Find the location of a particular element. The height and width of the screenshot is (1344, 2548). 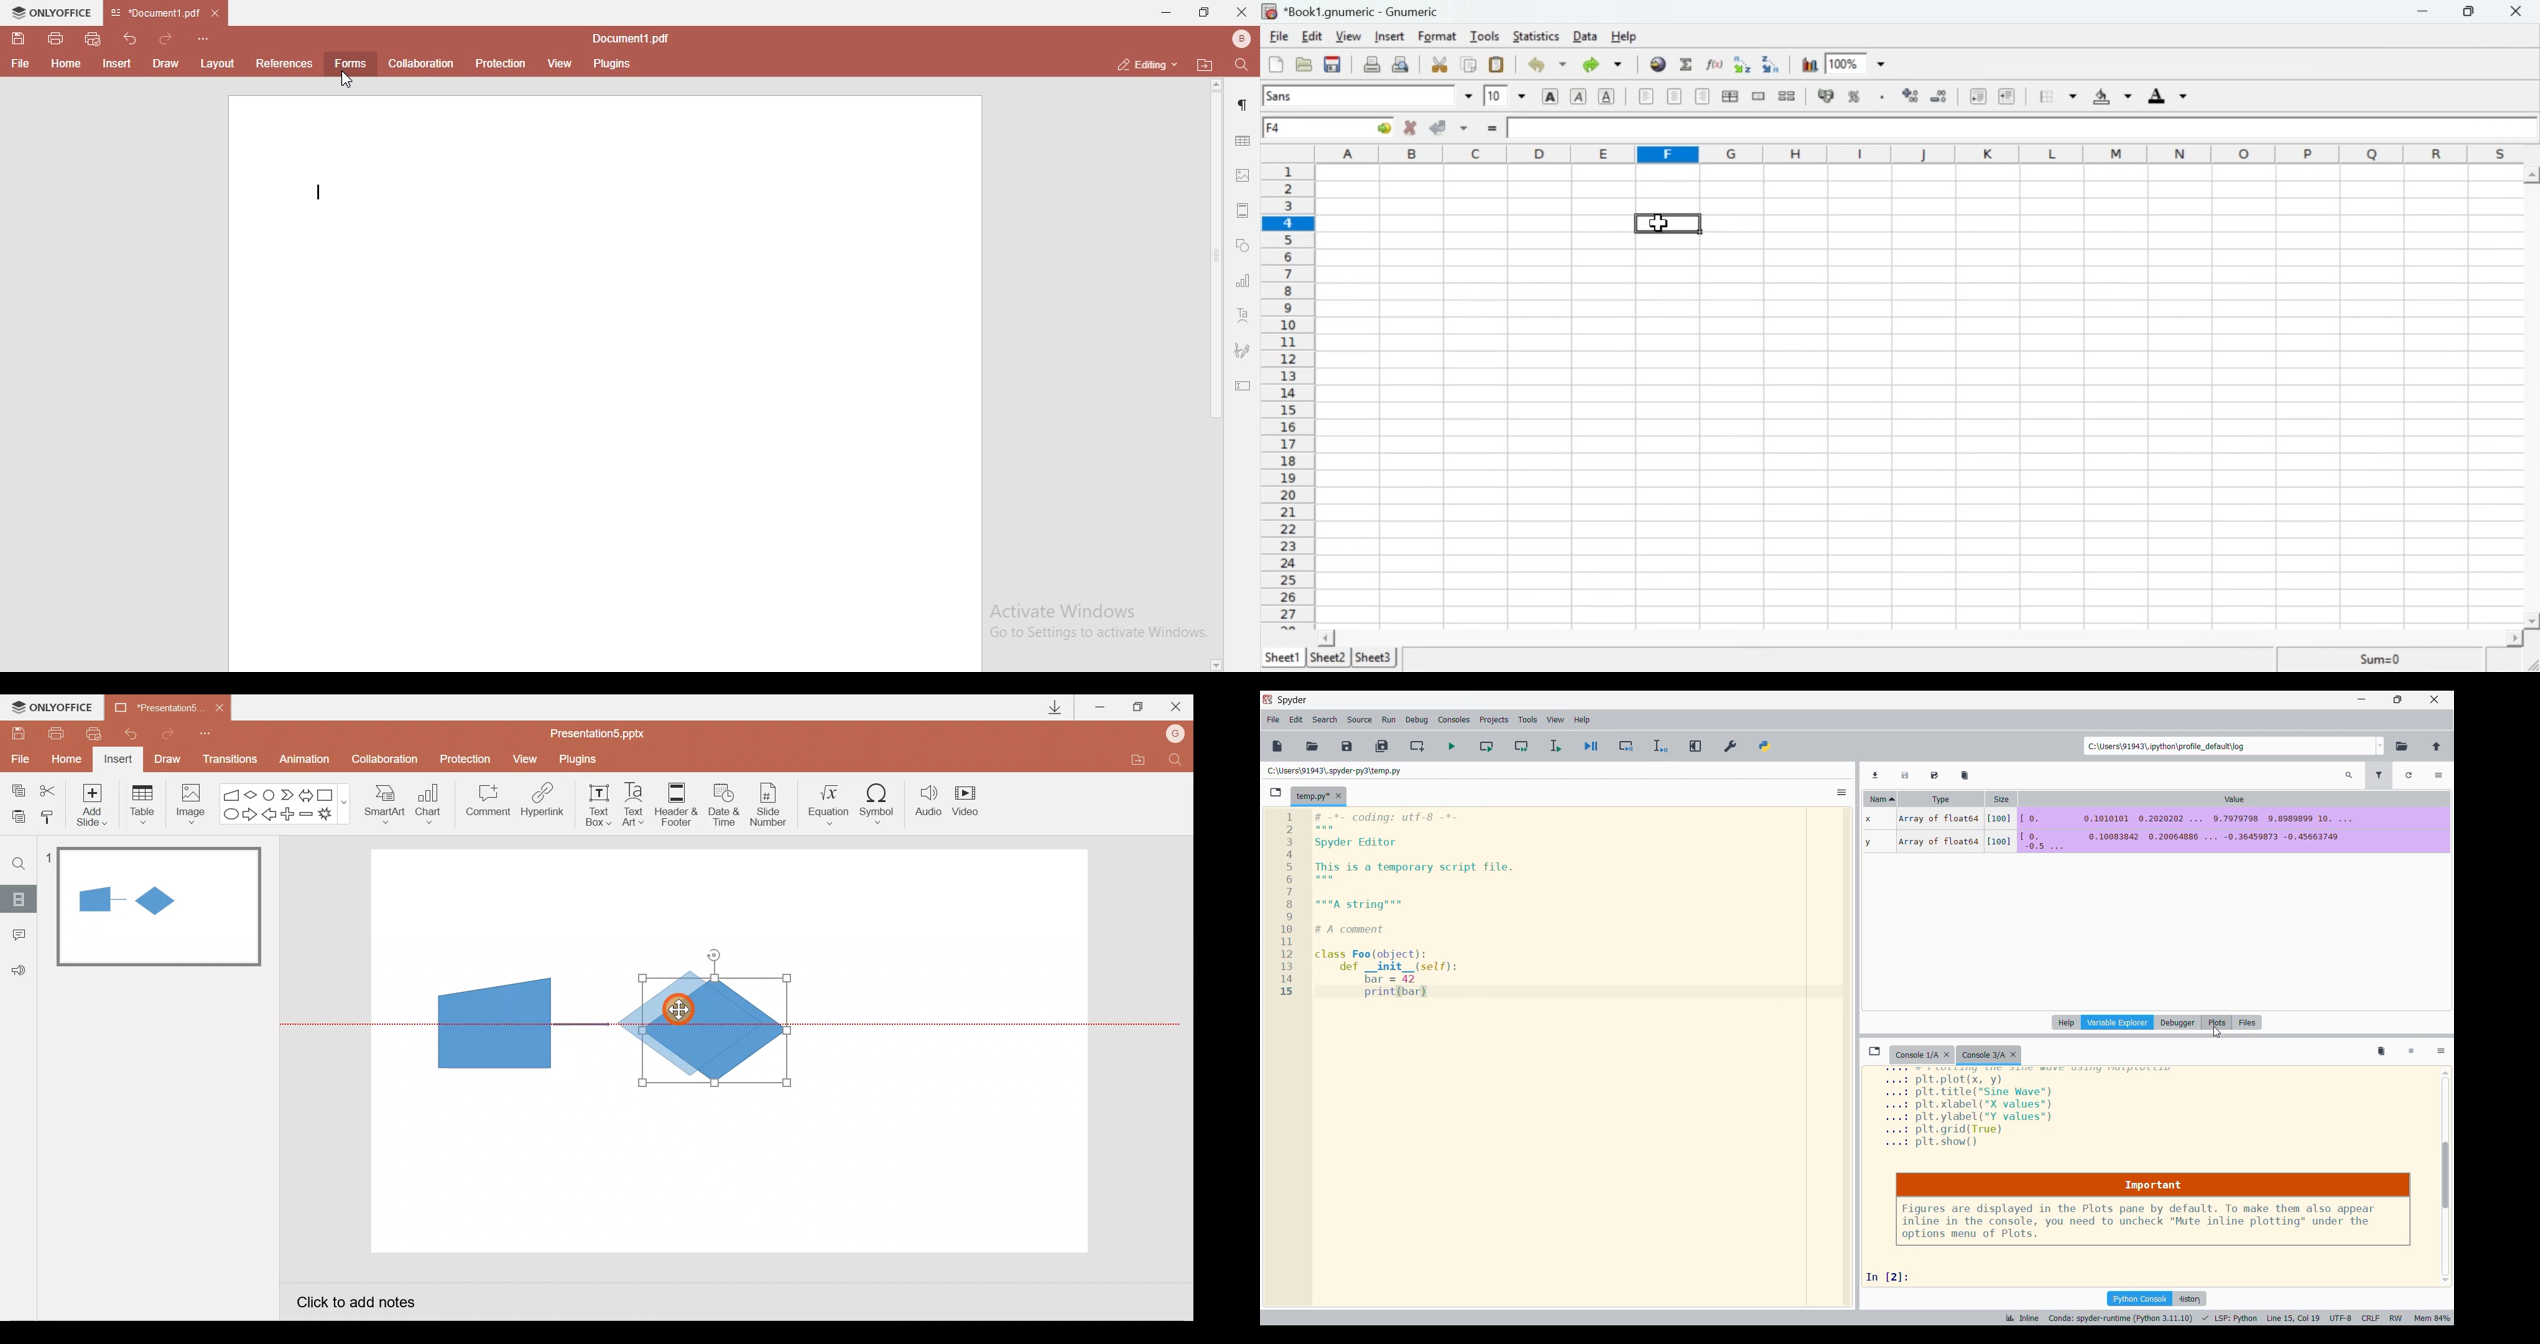

Feedback & support is located at coordinates (19, 969).